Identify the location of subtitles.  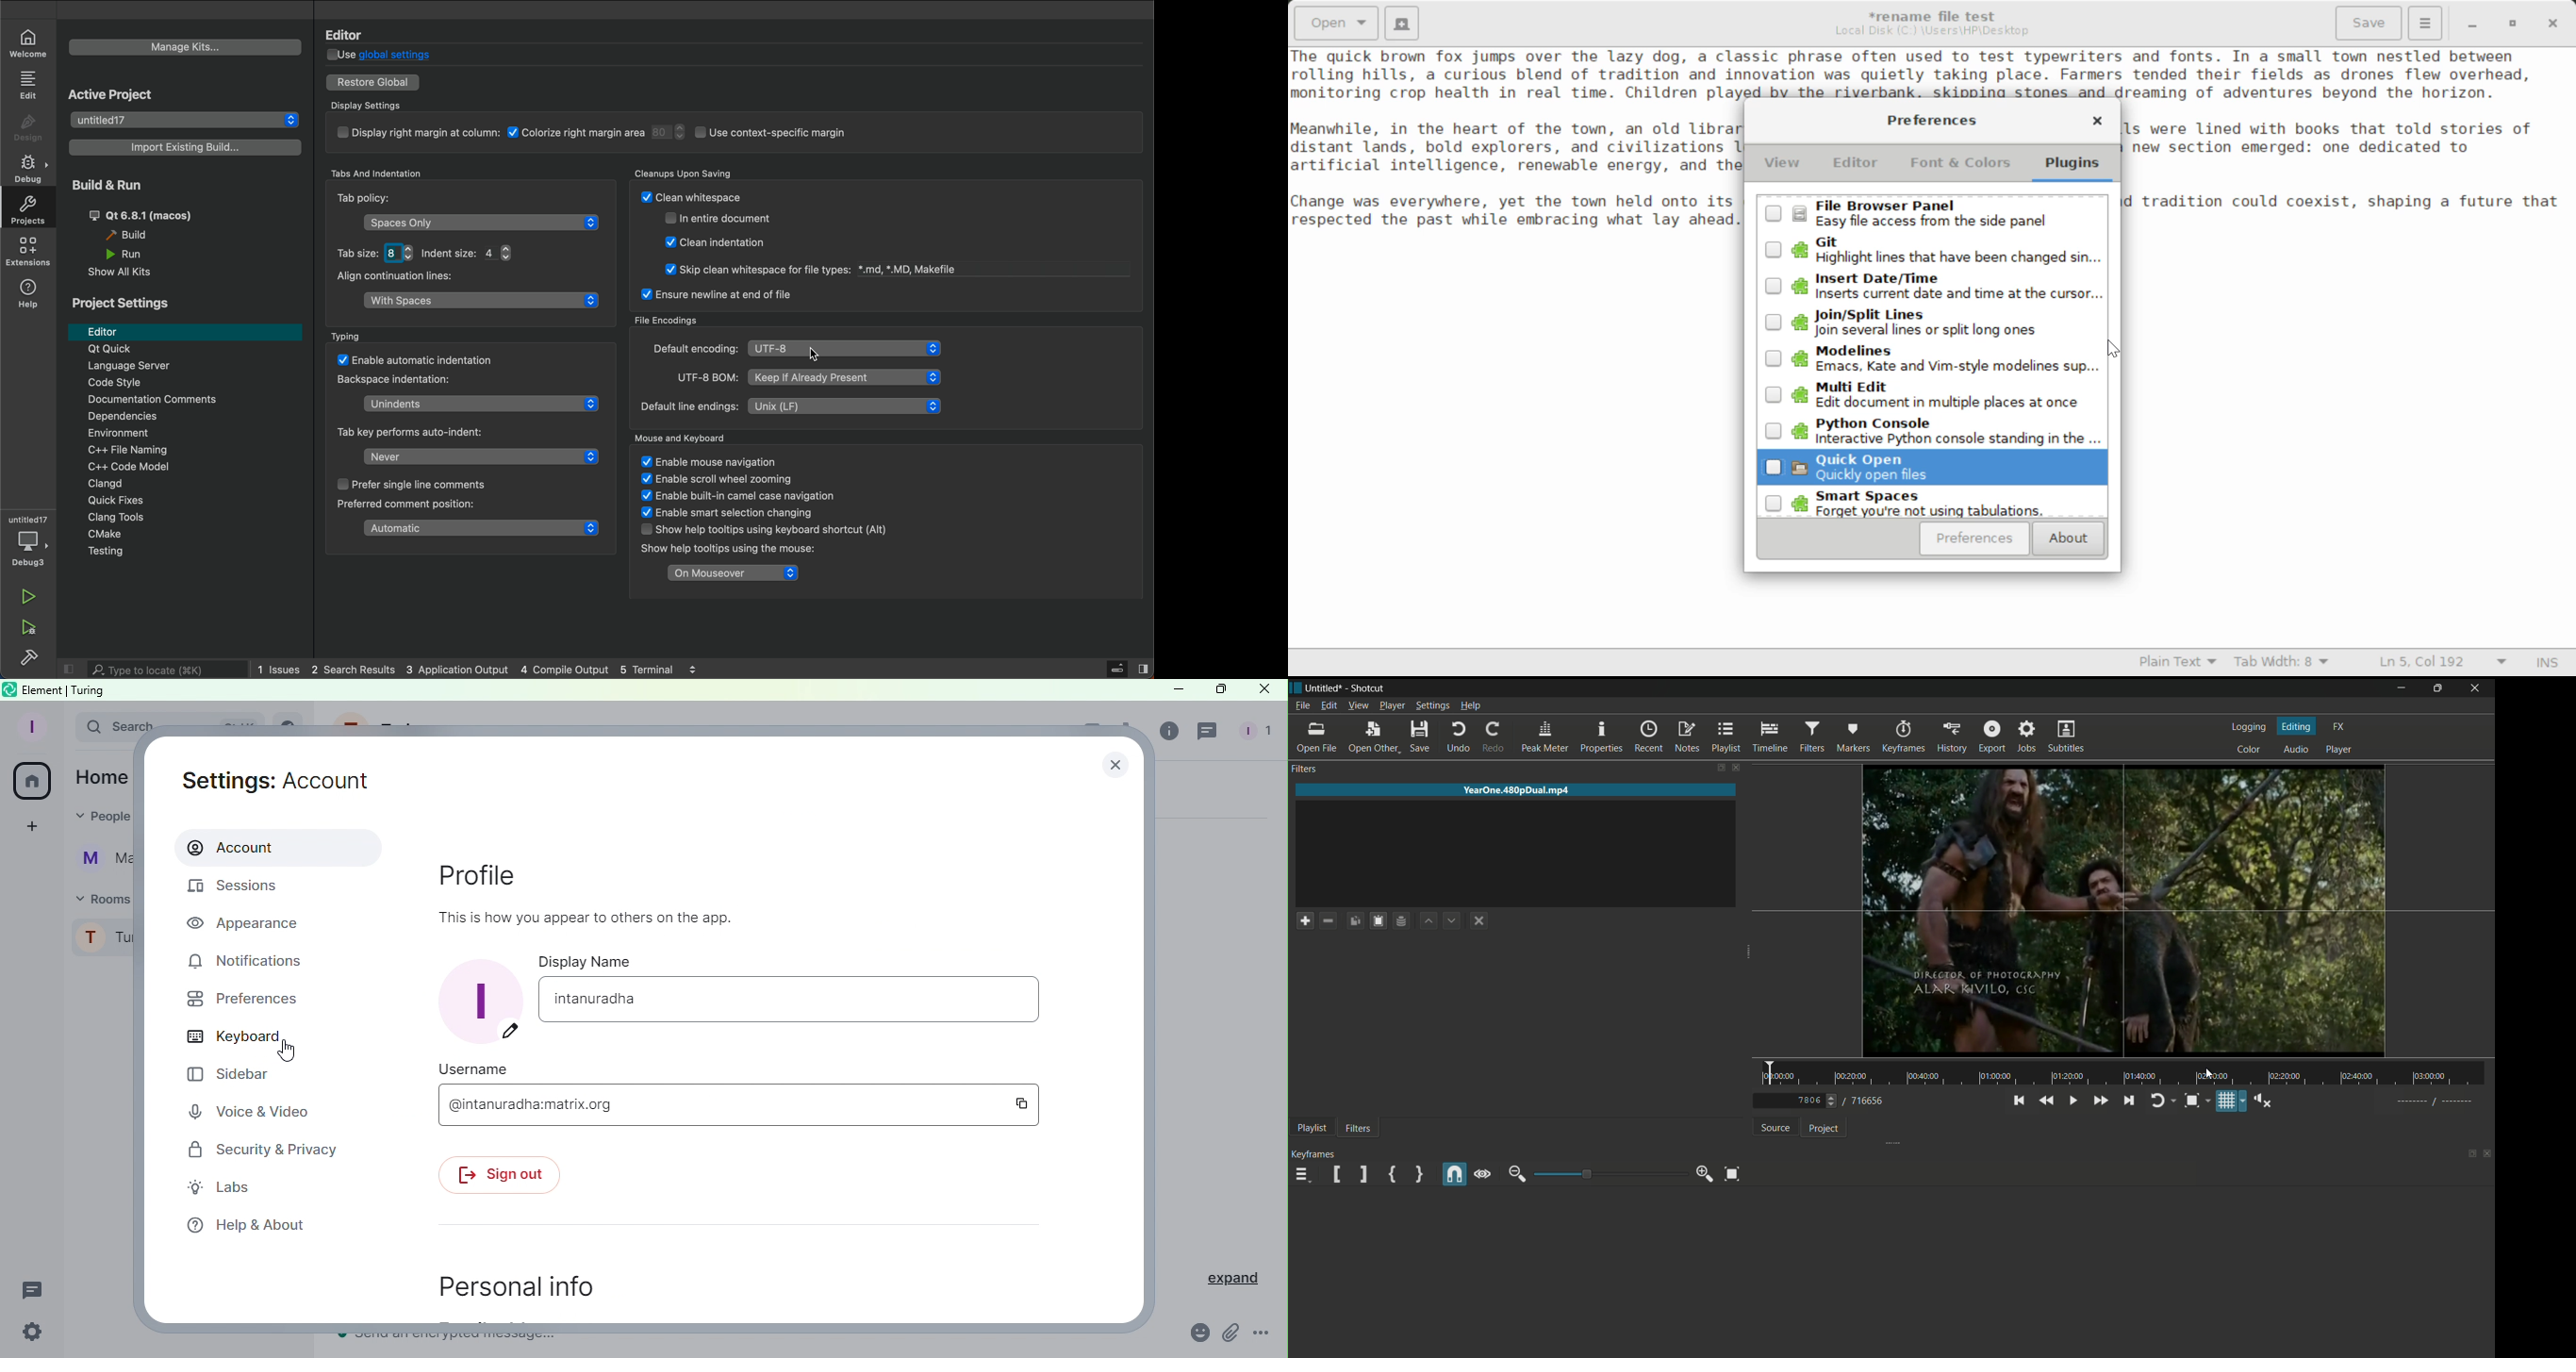
(2067, 736).